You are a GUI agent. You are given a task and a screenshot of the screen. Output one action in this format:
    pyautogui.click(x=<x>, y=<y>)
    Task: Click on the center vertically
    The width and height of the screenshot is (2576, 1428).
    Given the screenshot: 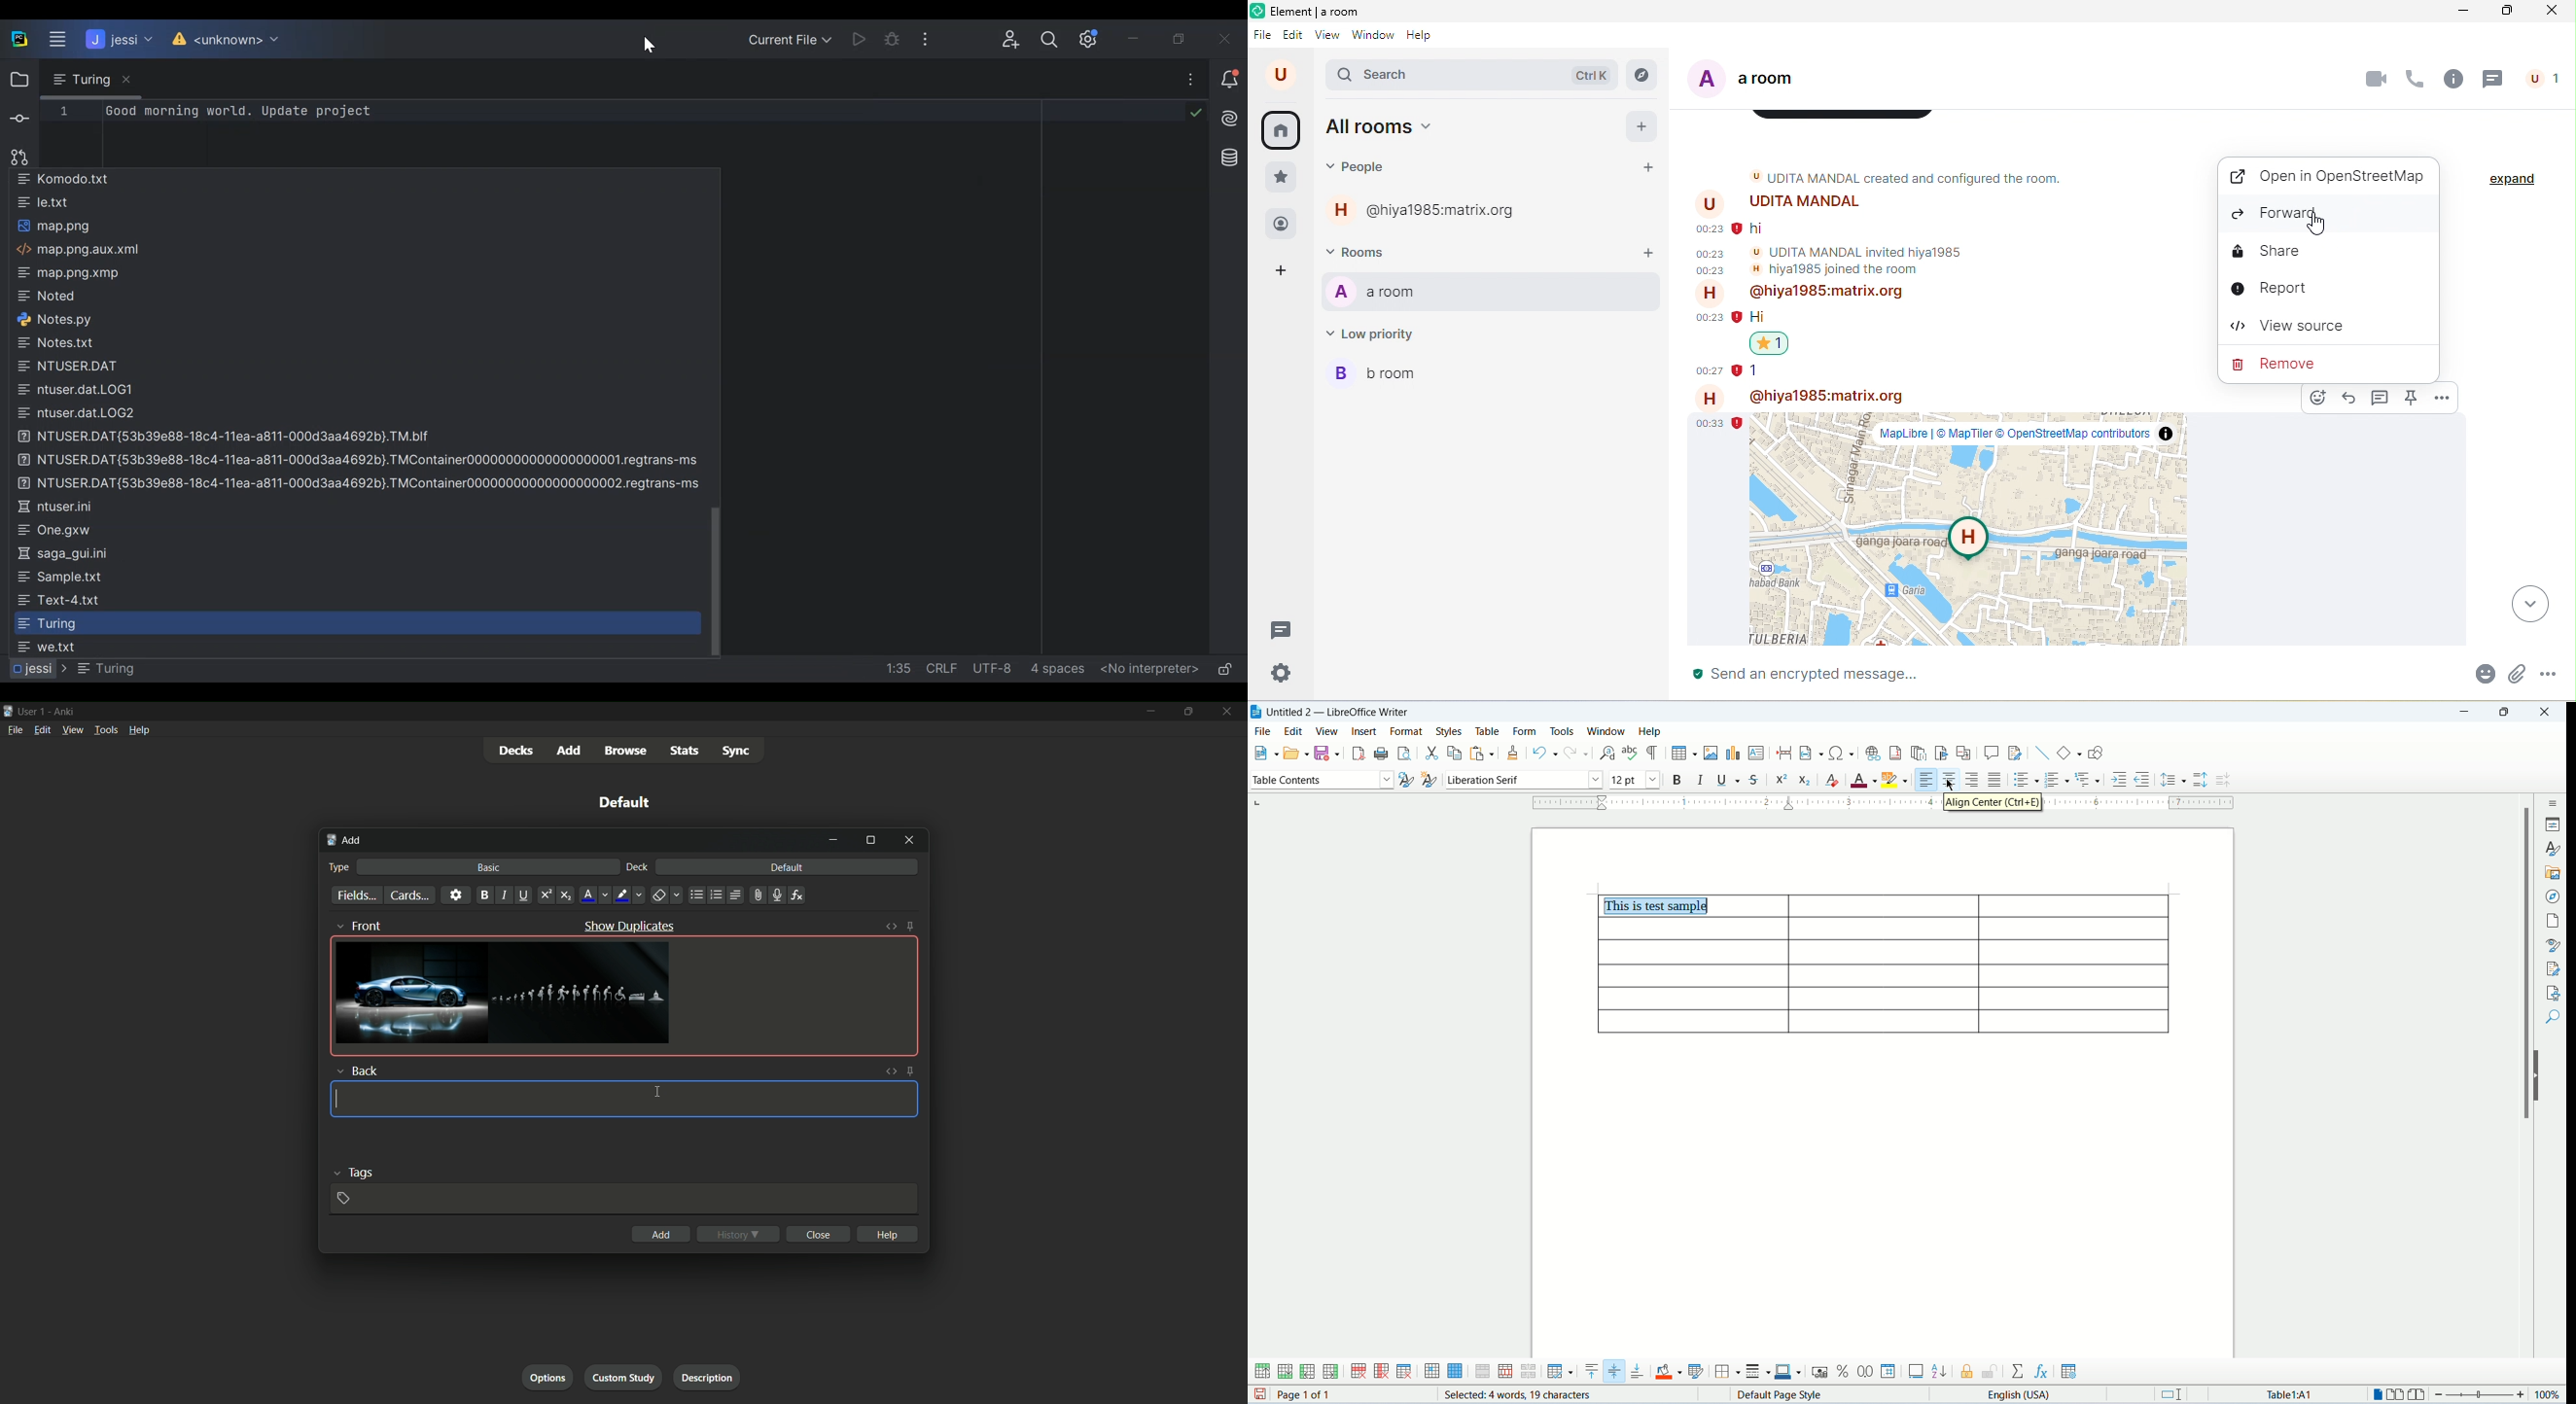 What is the action you would take?
    pyautogui.click(x=1615, y=1371)
    